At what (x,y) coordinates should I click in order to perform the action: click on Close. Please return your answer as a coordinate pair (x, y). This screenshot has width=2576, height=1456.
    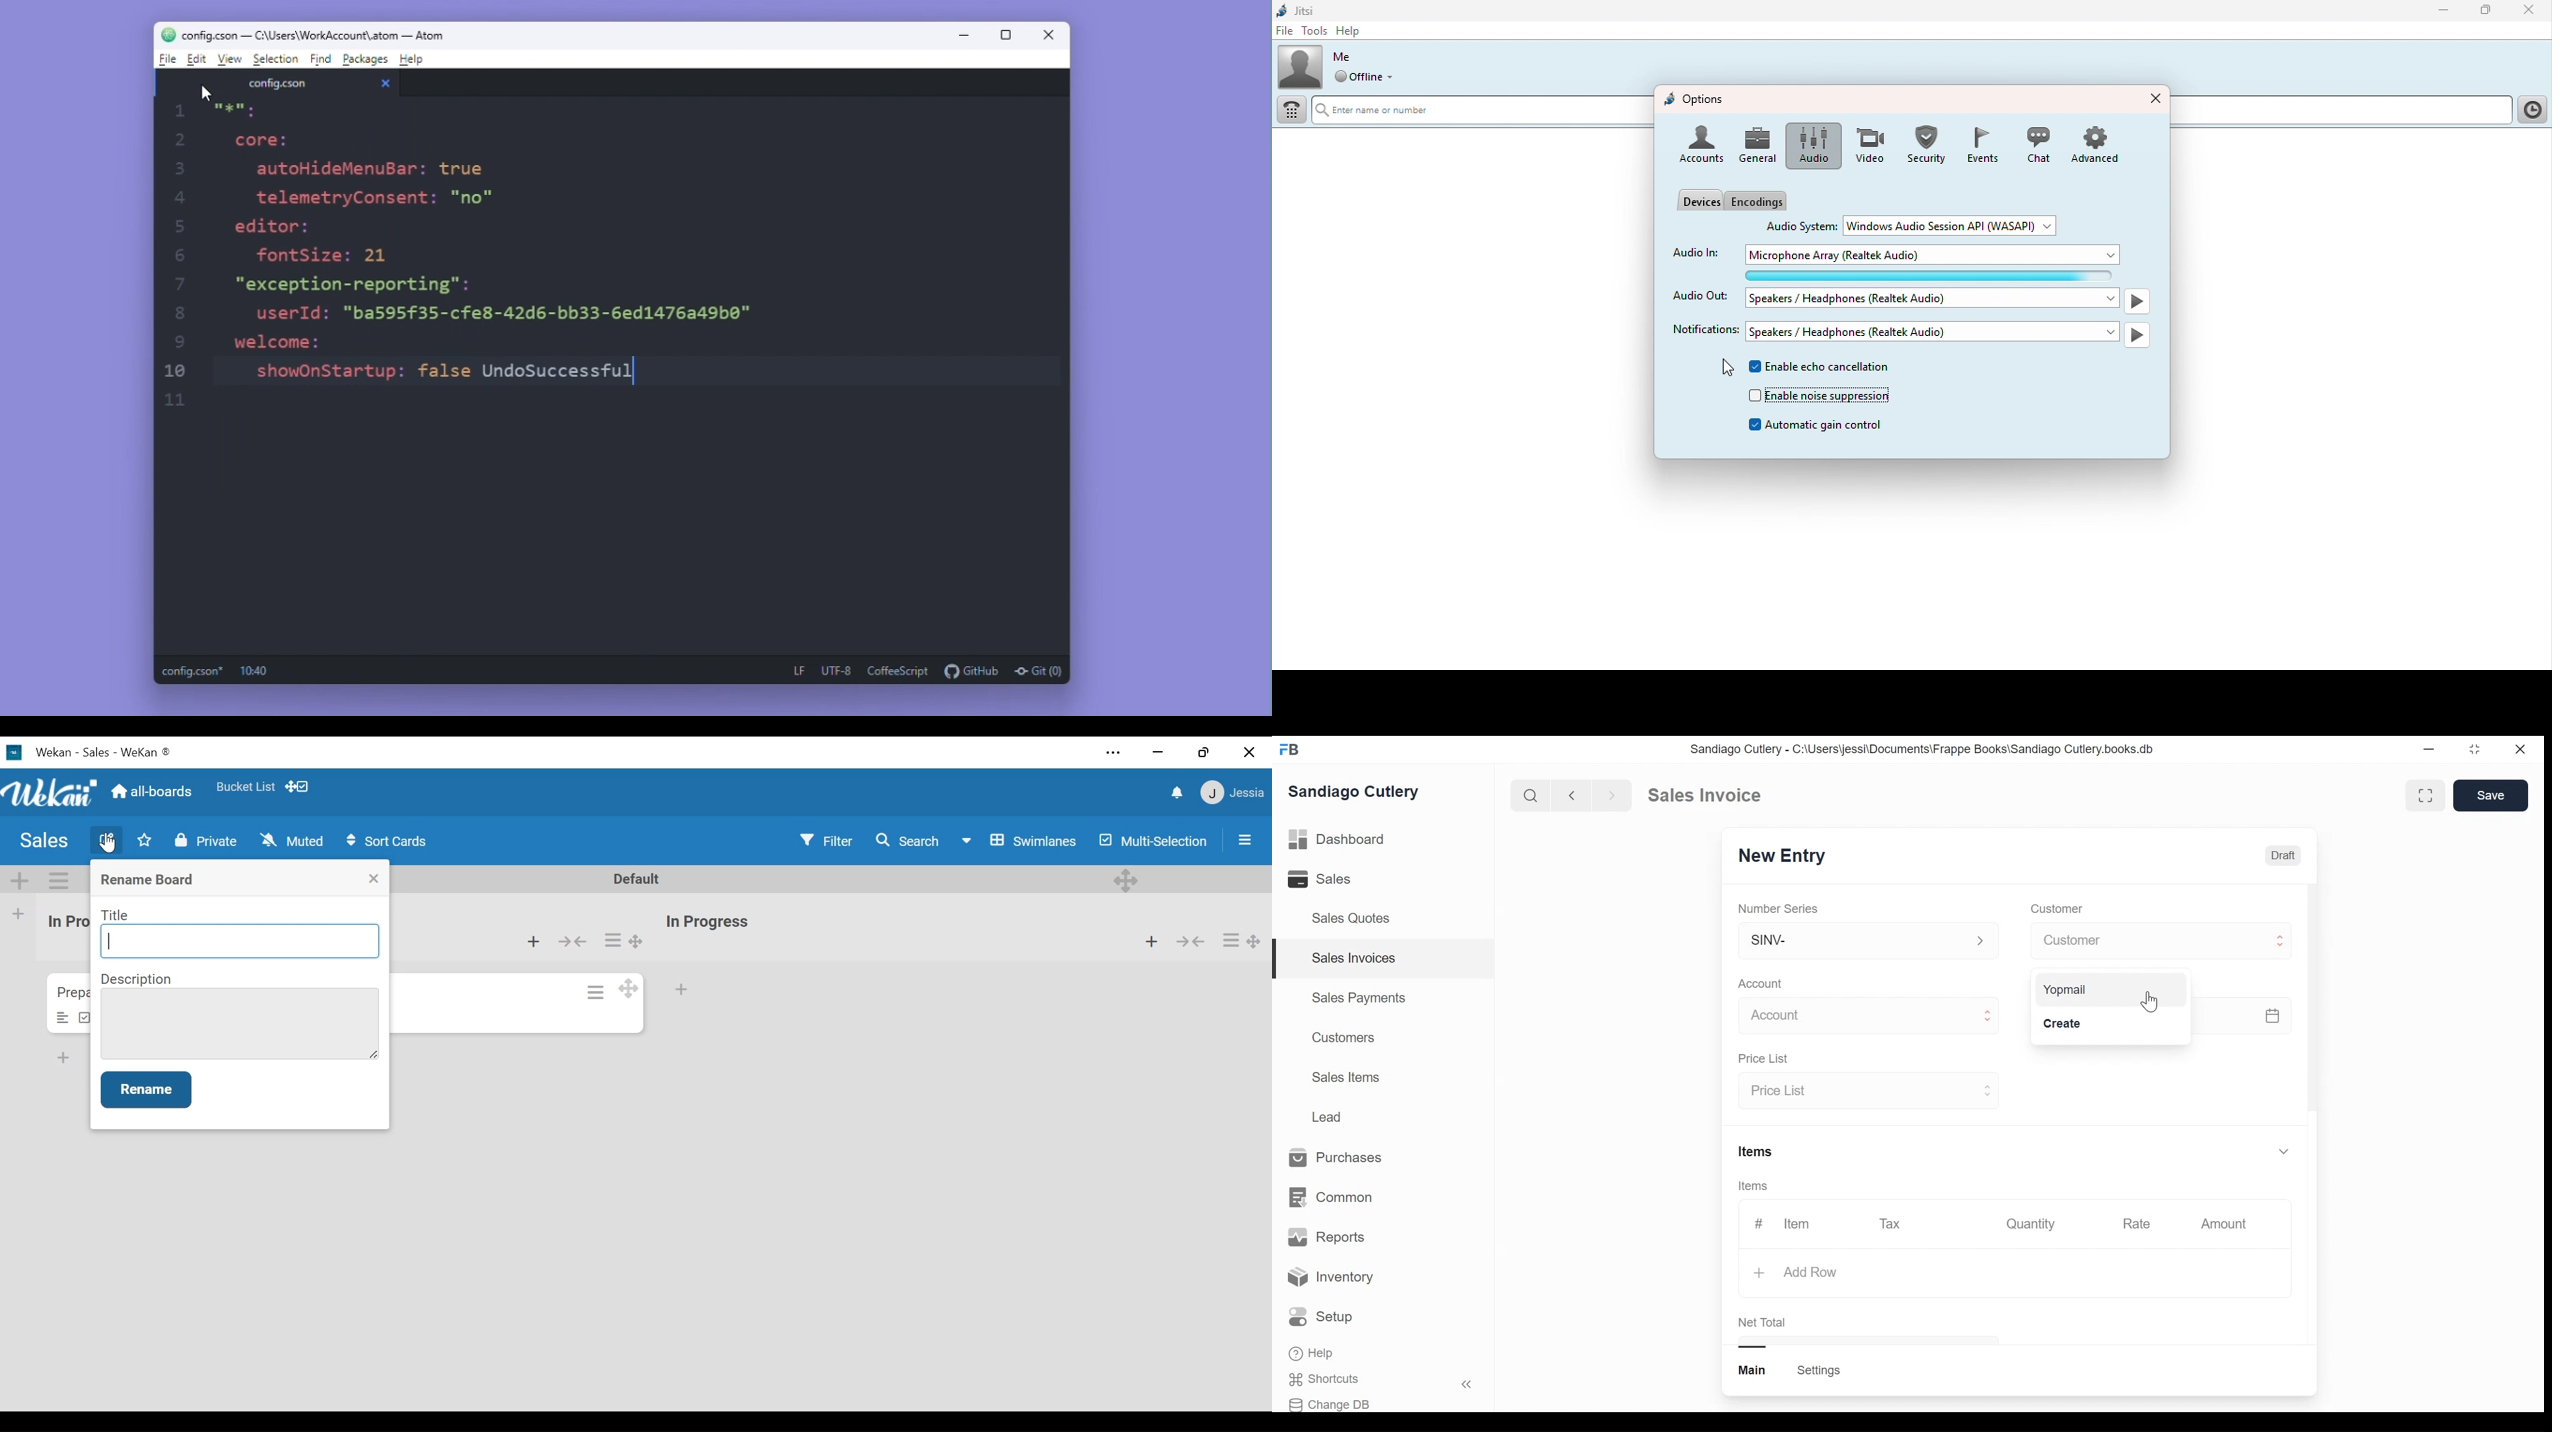
    Looking at the image, I should click on (1053, 34).